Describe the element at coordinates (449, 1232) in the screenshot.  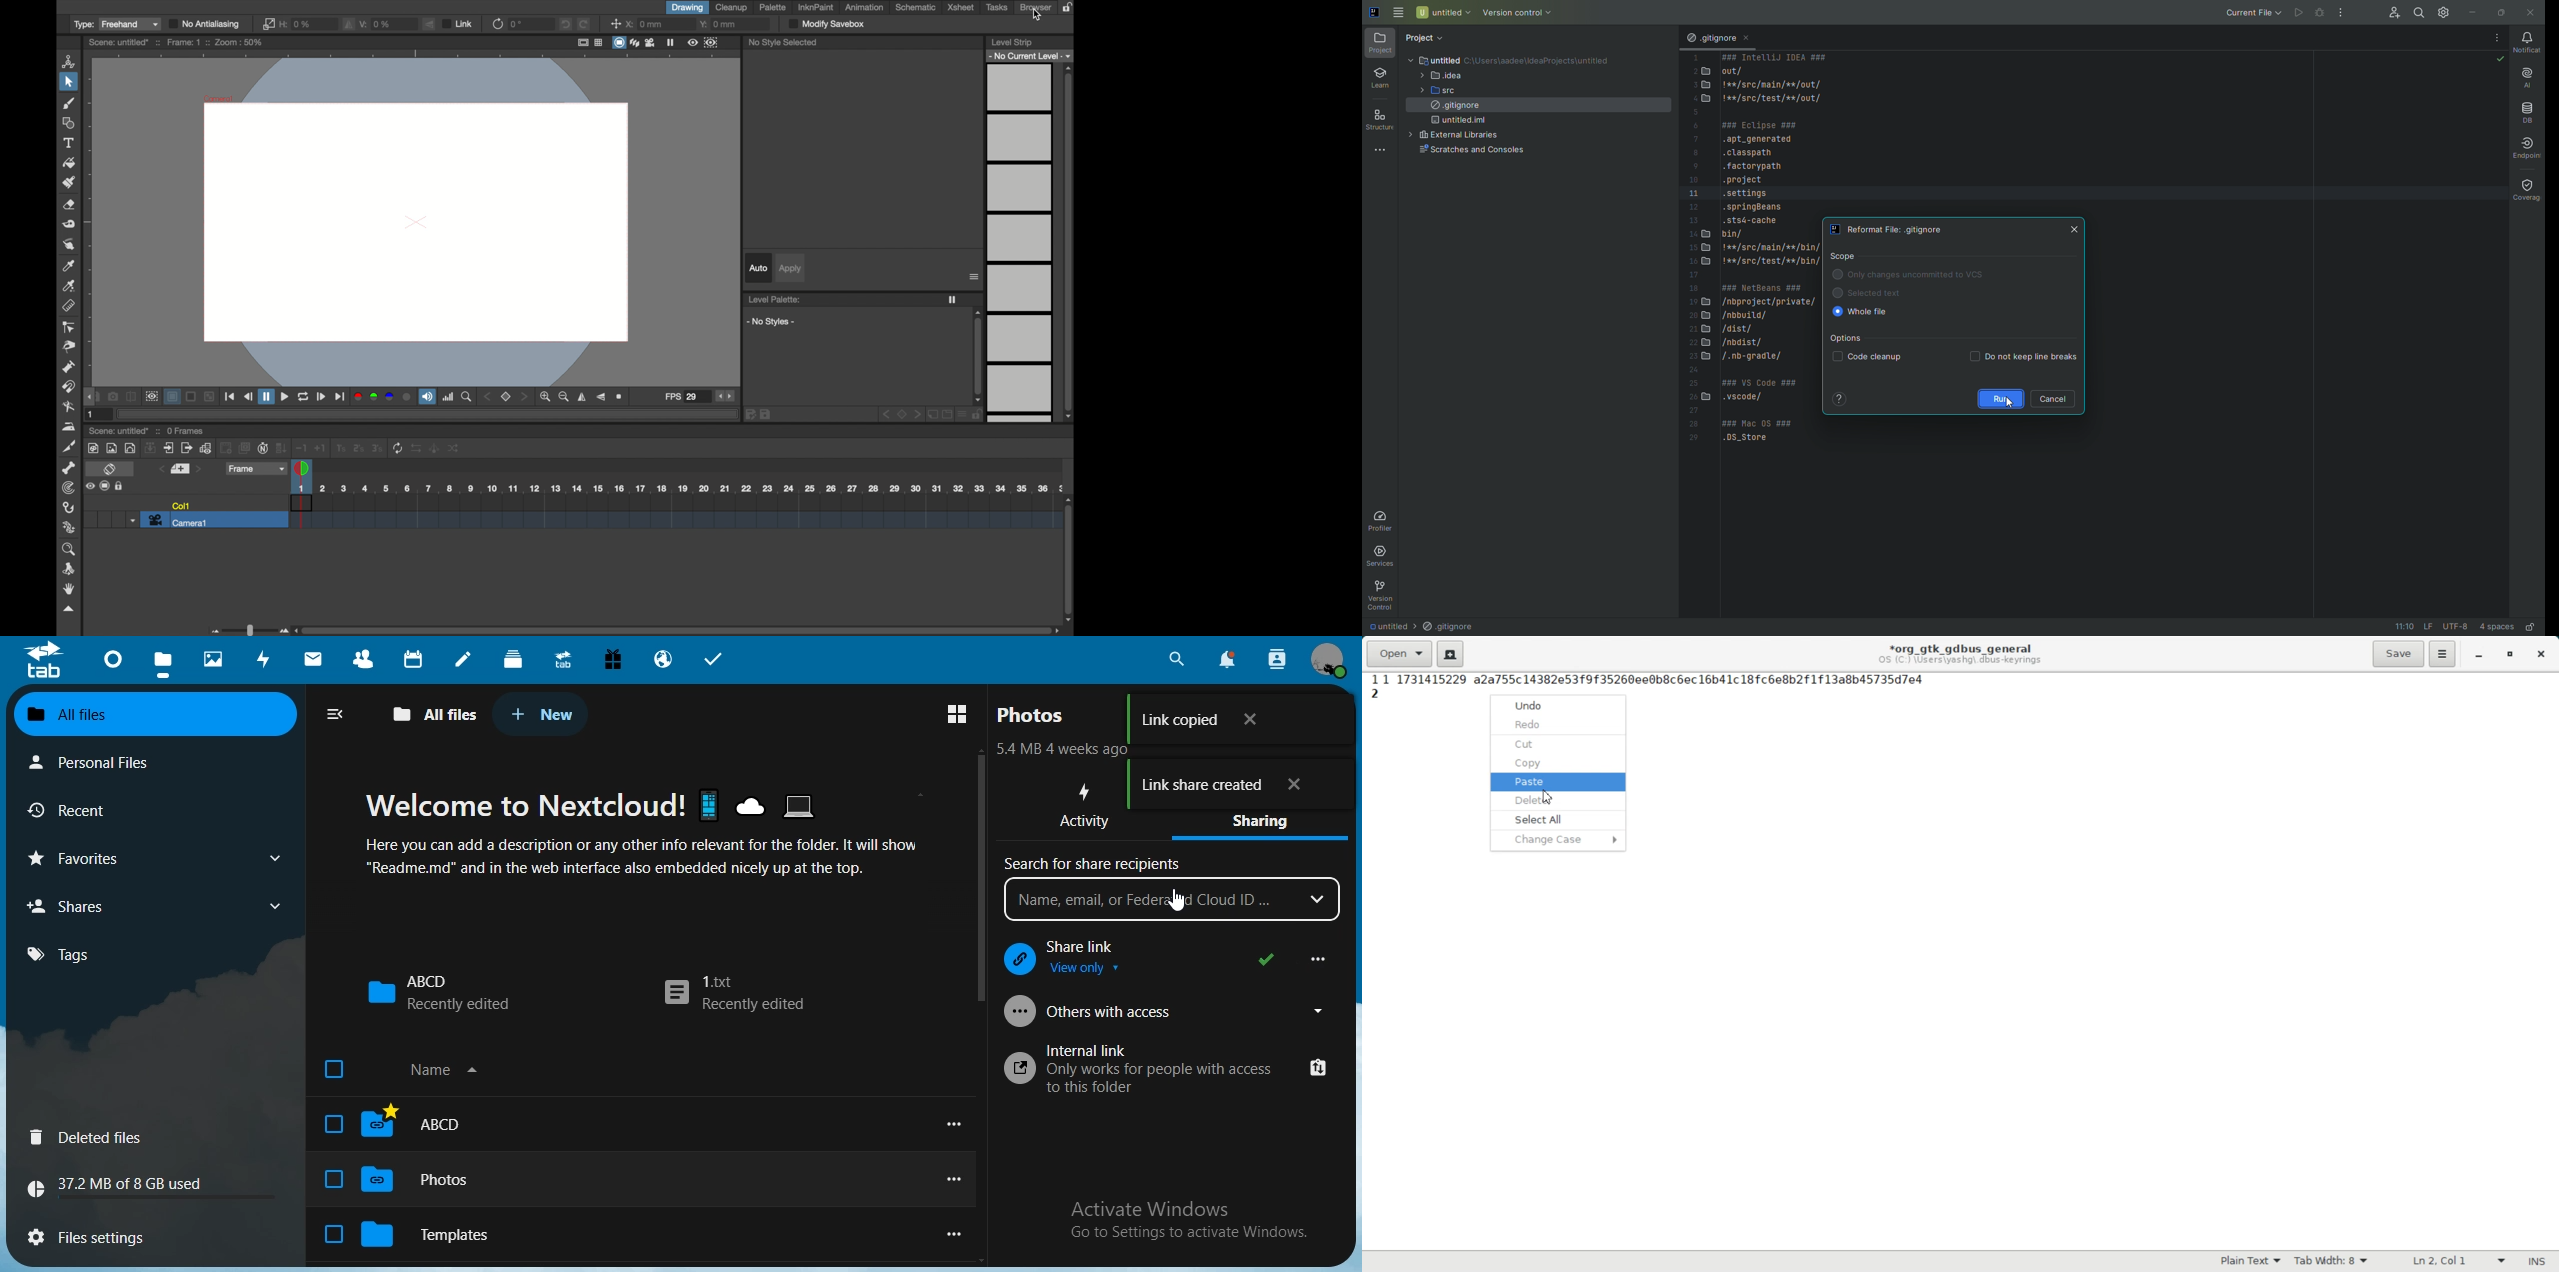
I see `Templates` at that location.